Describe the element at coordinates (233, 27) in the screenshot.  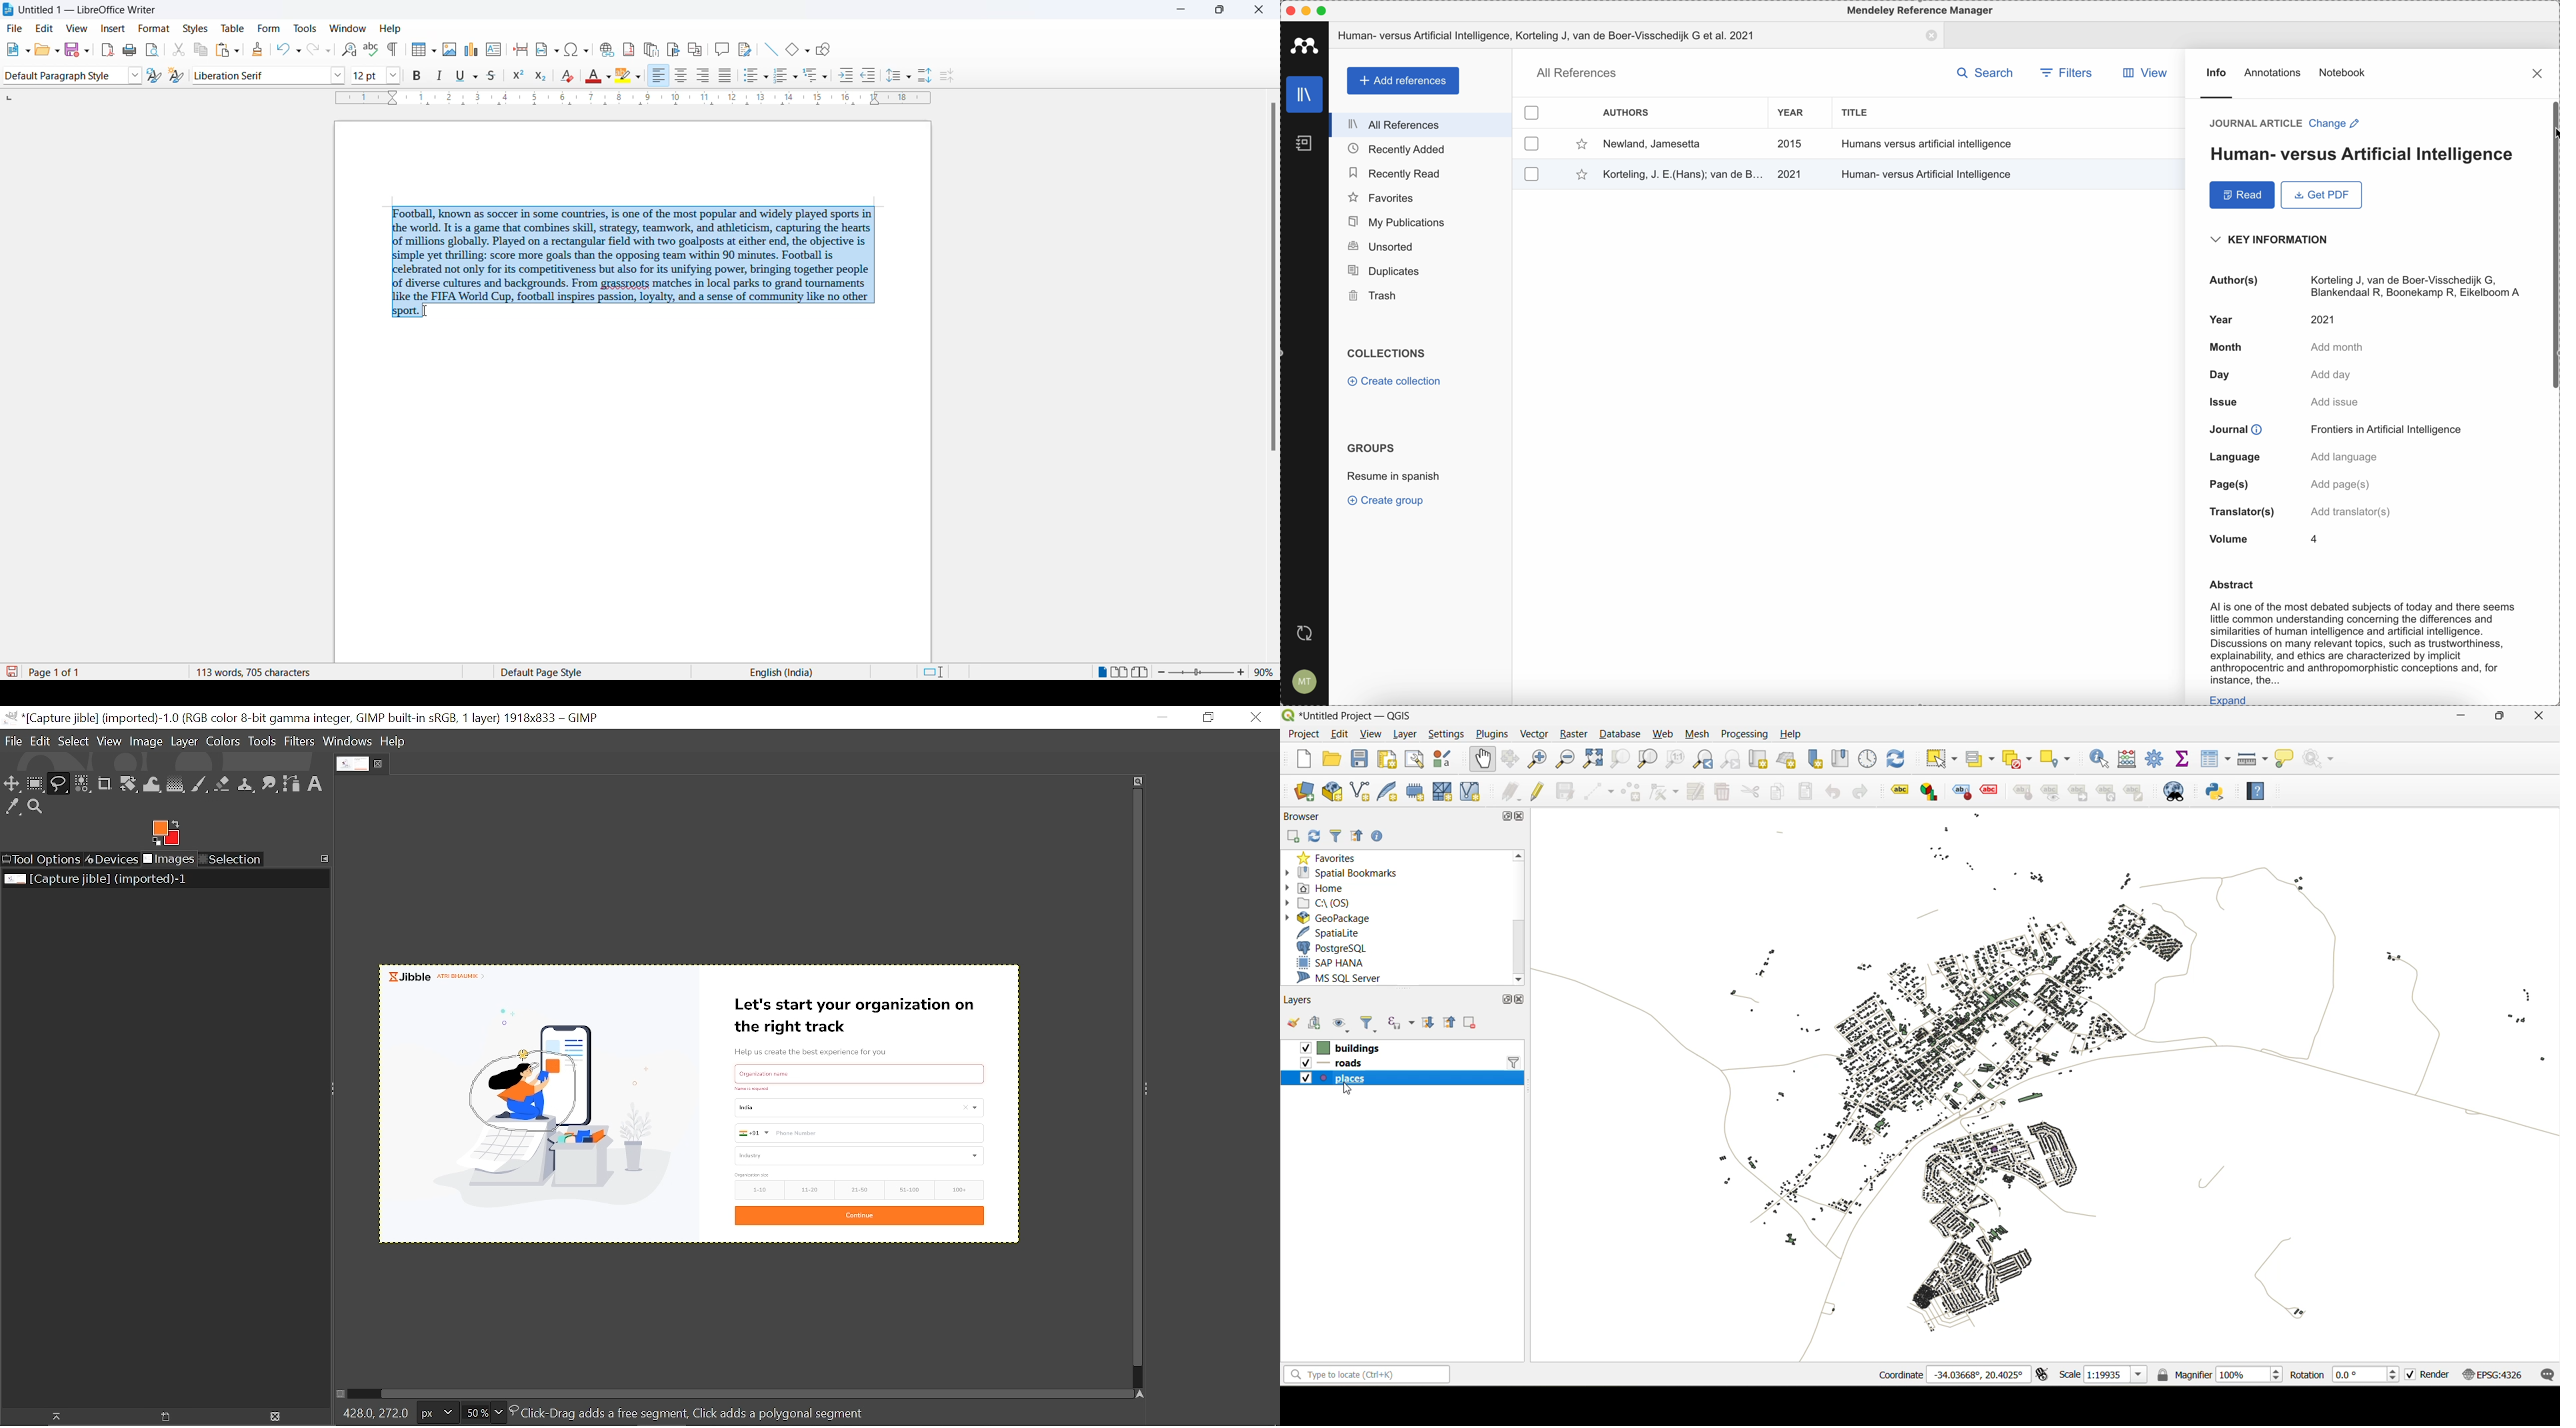
I see `table` at that location.